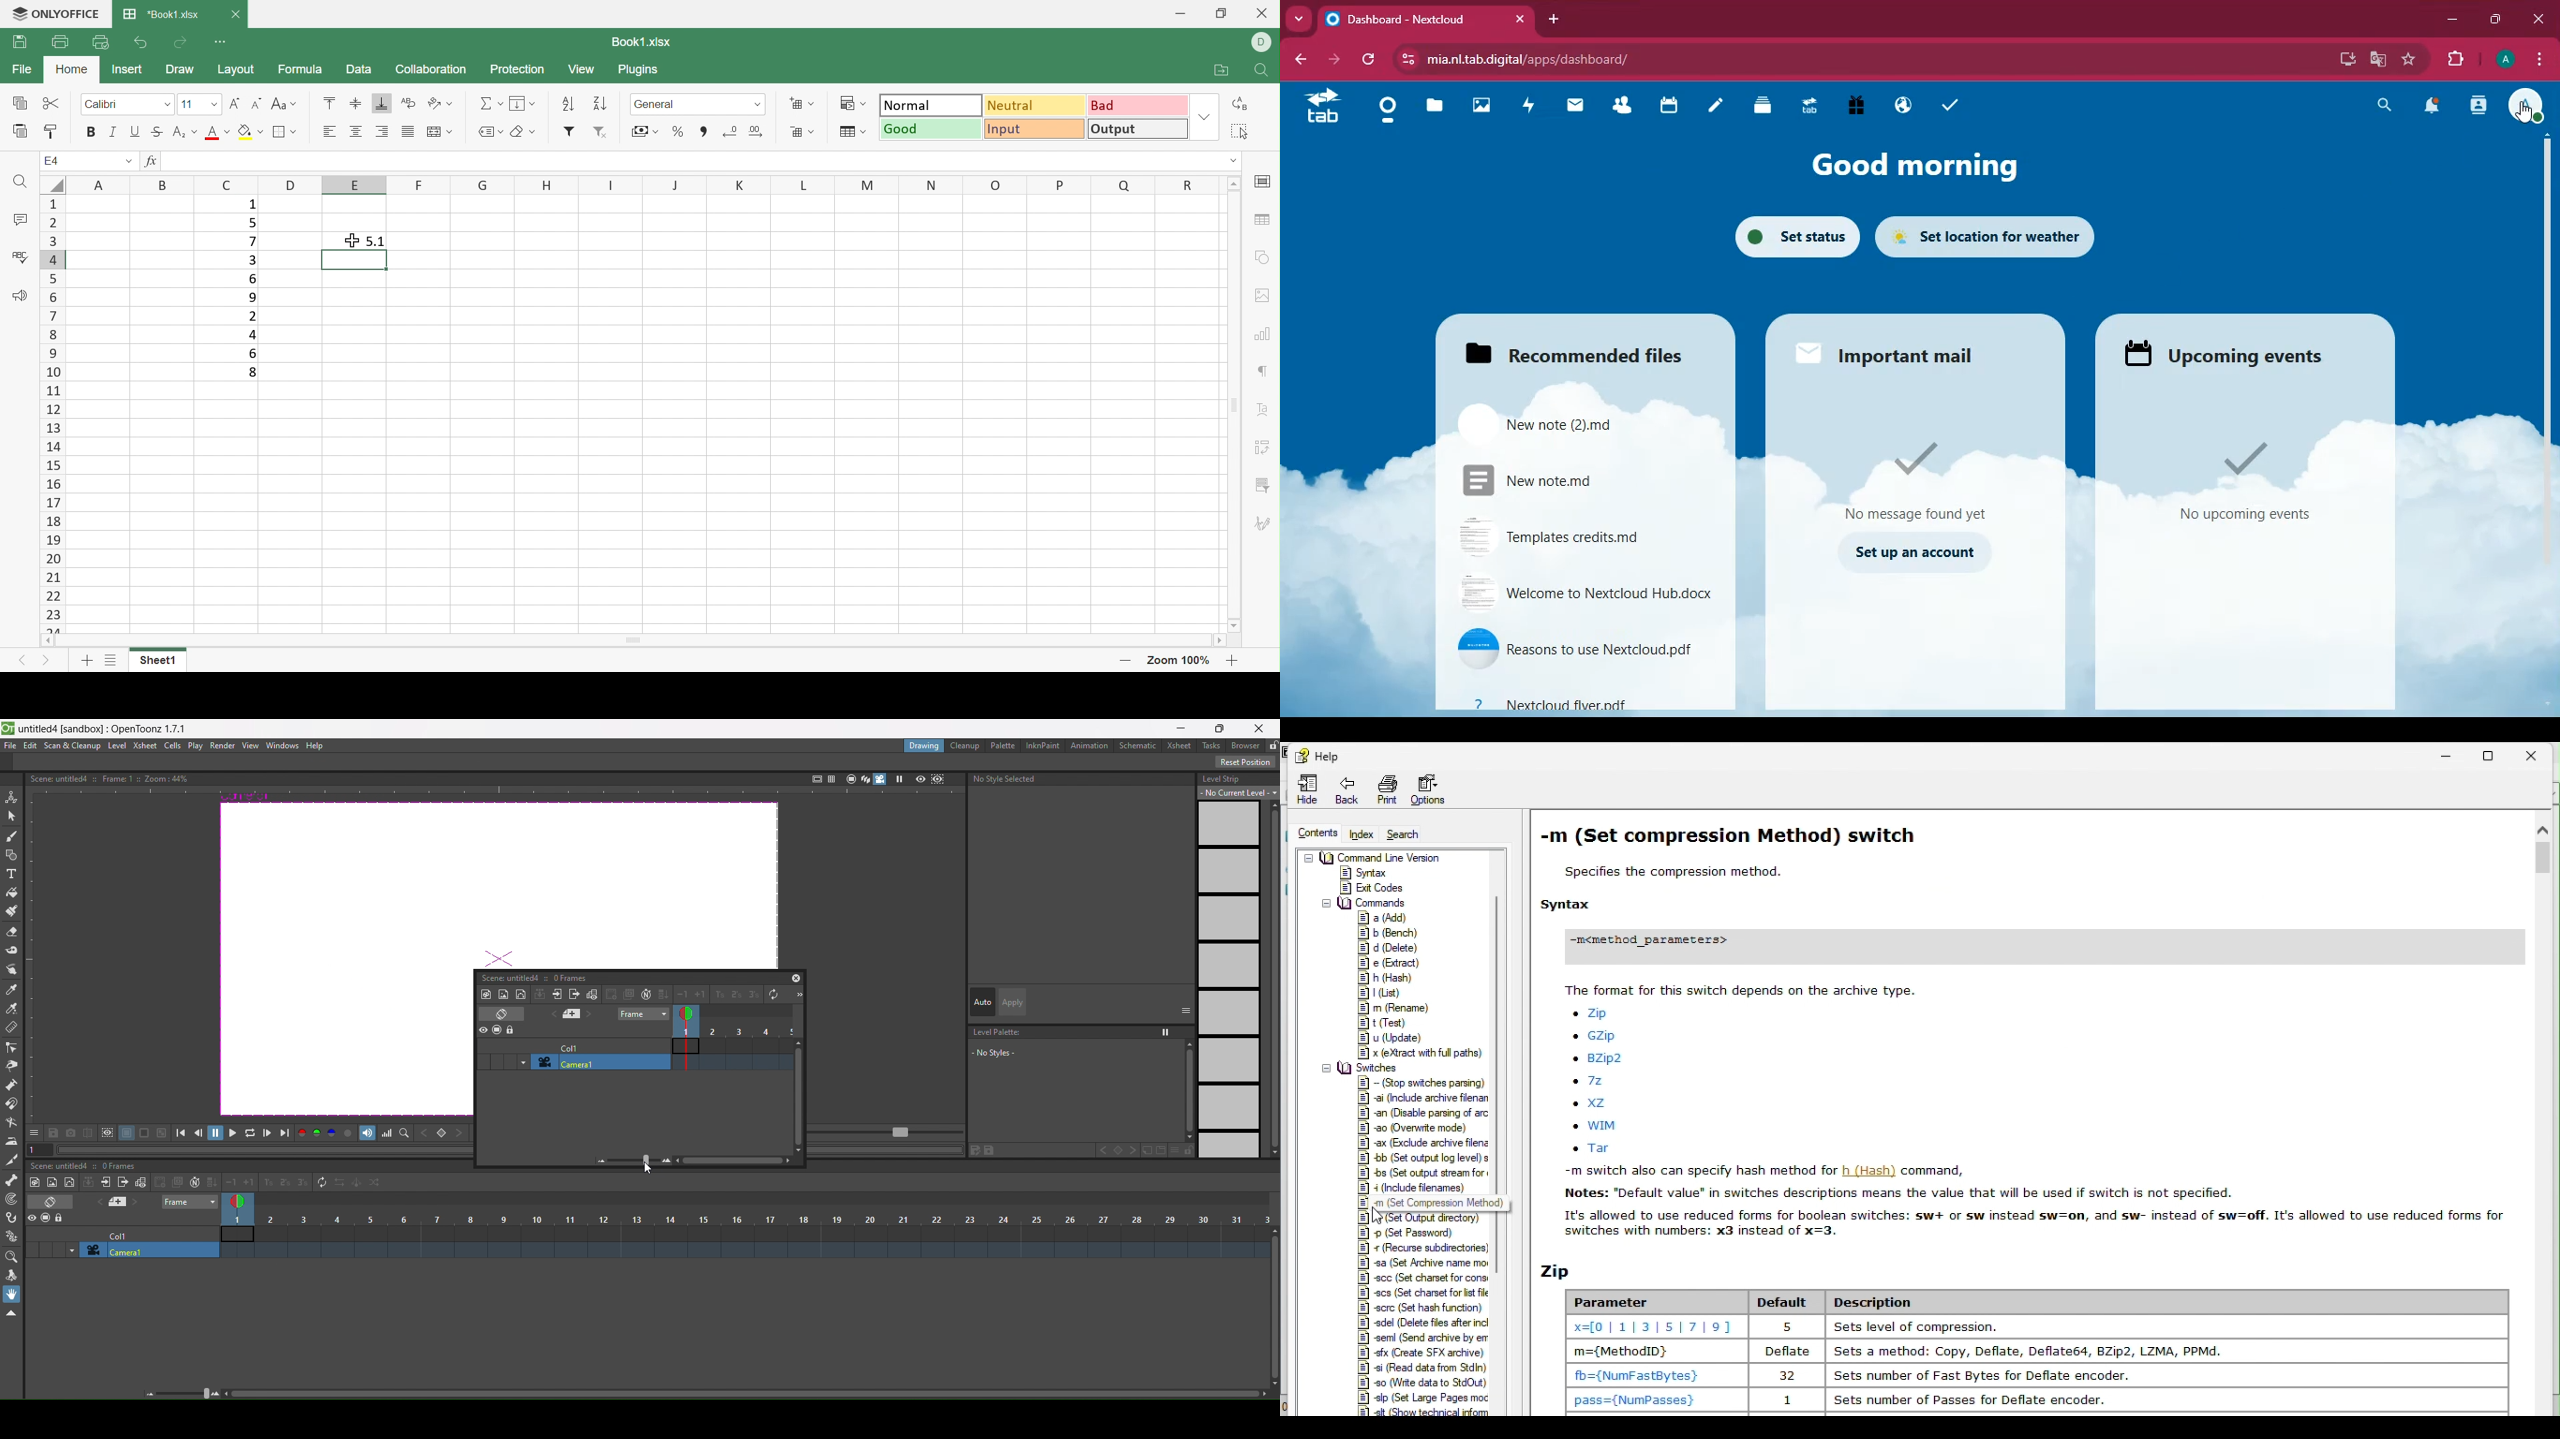 The width and height of the screenshot is (2576, 1456). I want to click on Good, so click(932, 129).